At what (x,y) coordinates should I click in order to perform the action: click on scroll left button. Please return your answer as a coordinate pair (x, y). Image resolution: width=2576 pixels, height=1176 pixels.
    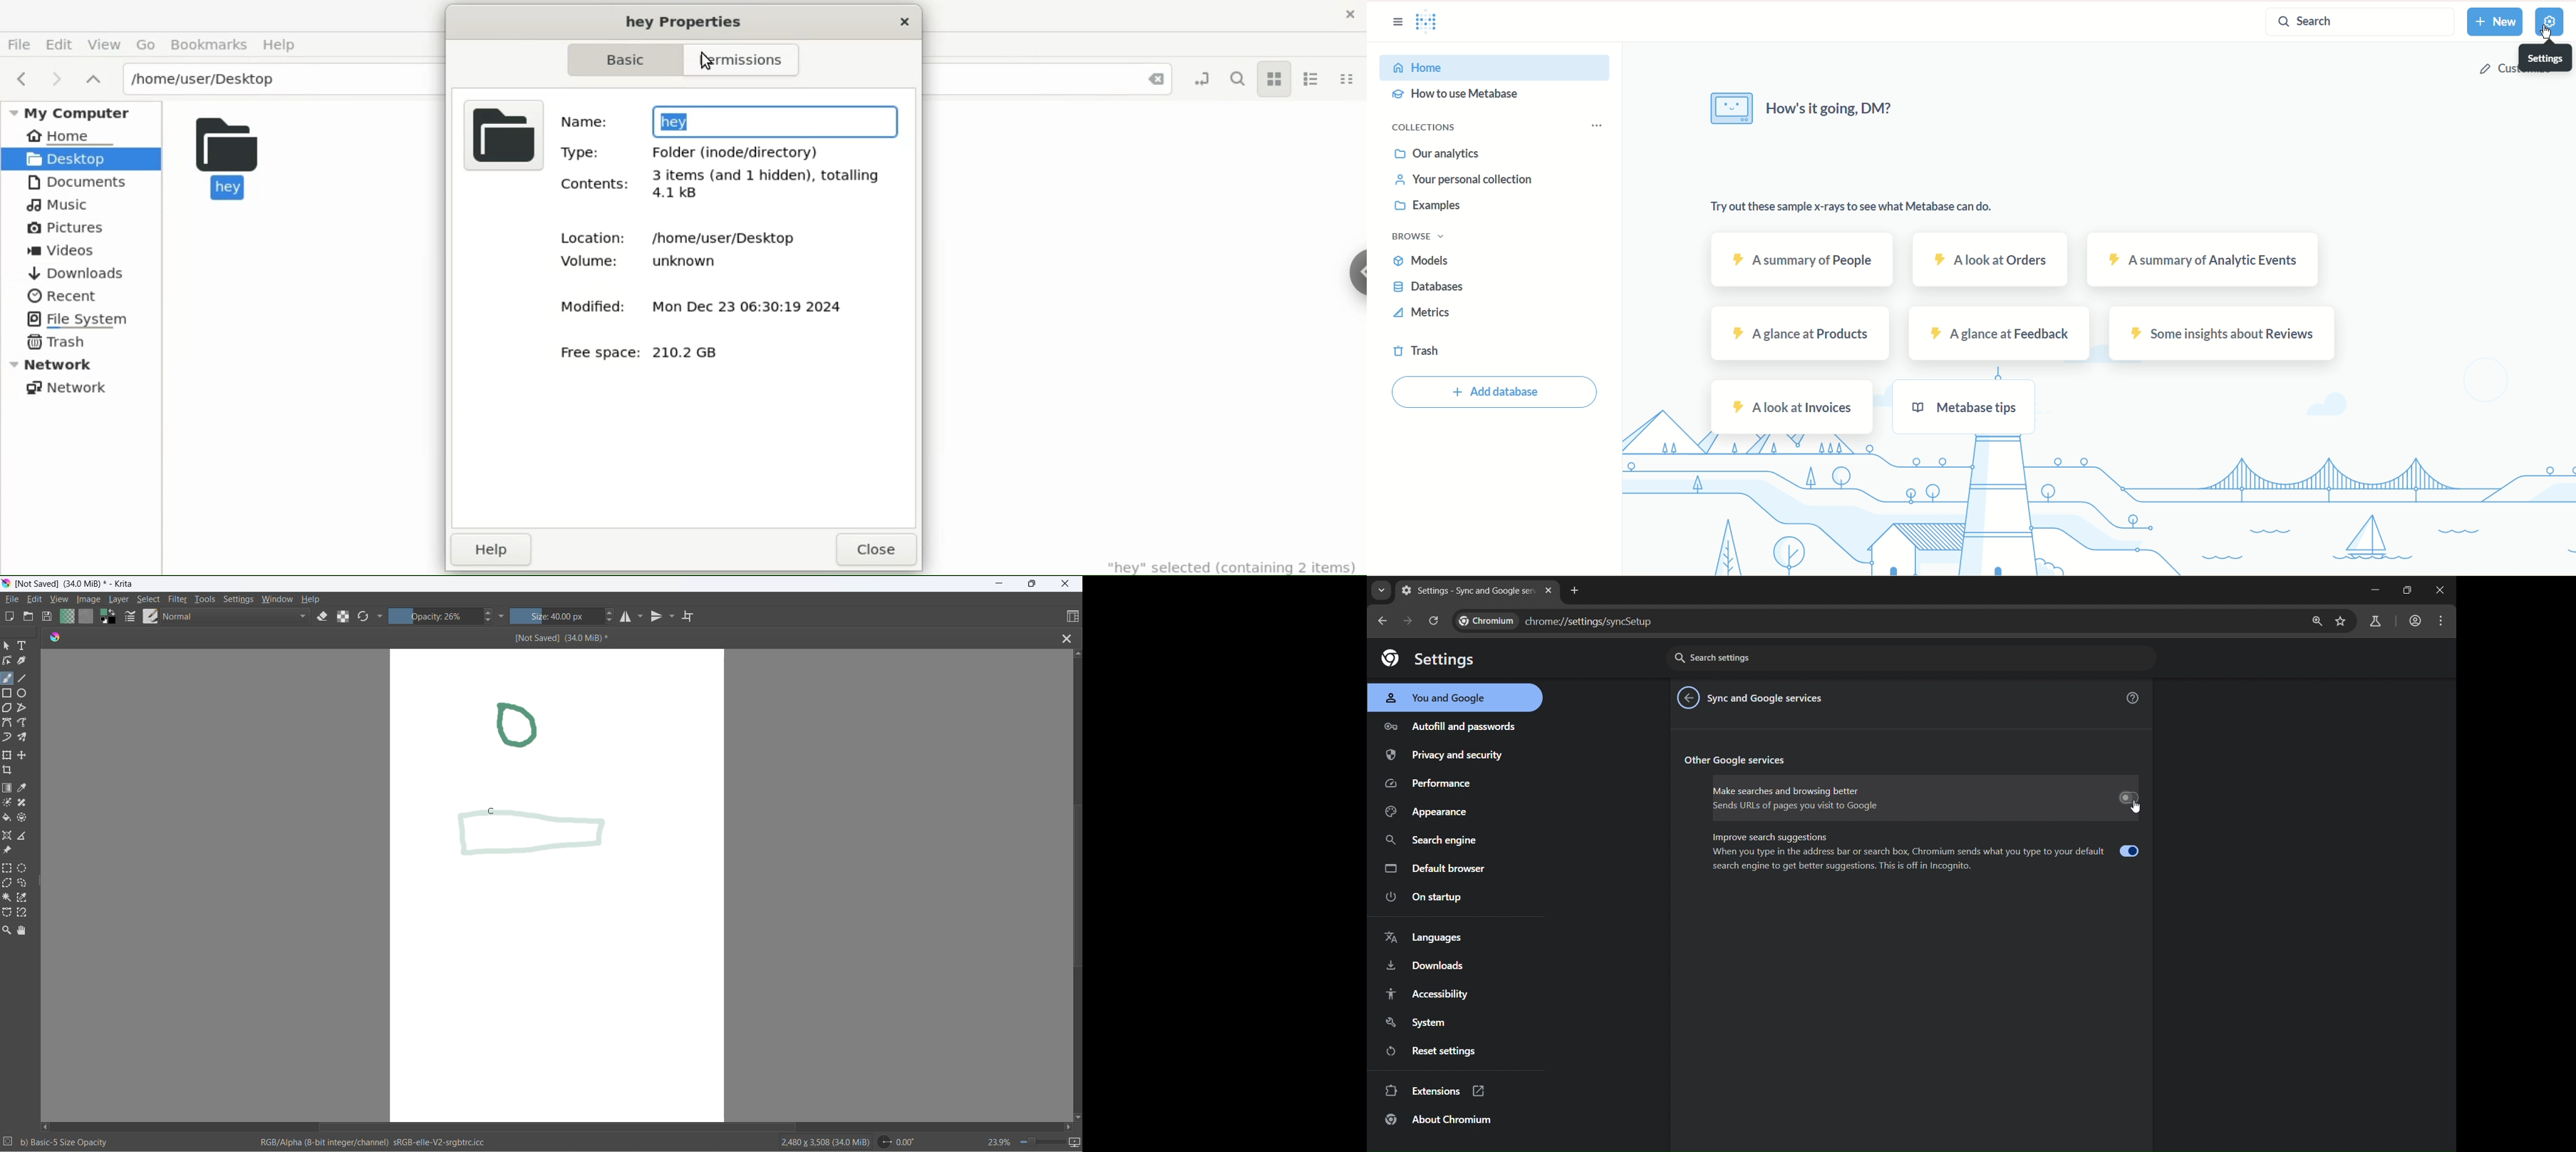
    Looking at the image, I should click on (49, 1124).